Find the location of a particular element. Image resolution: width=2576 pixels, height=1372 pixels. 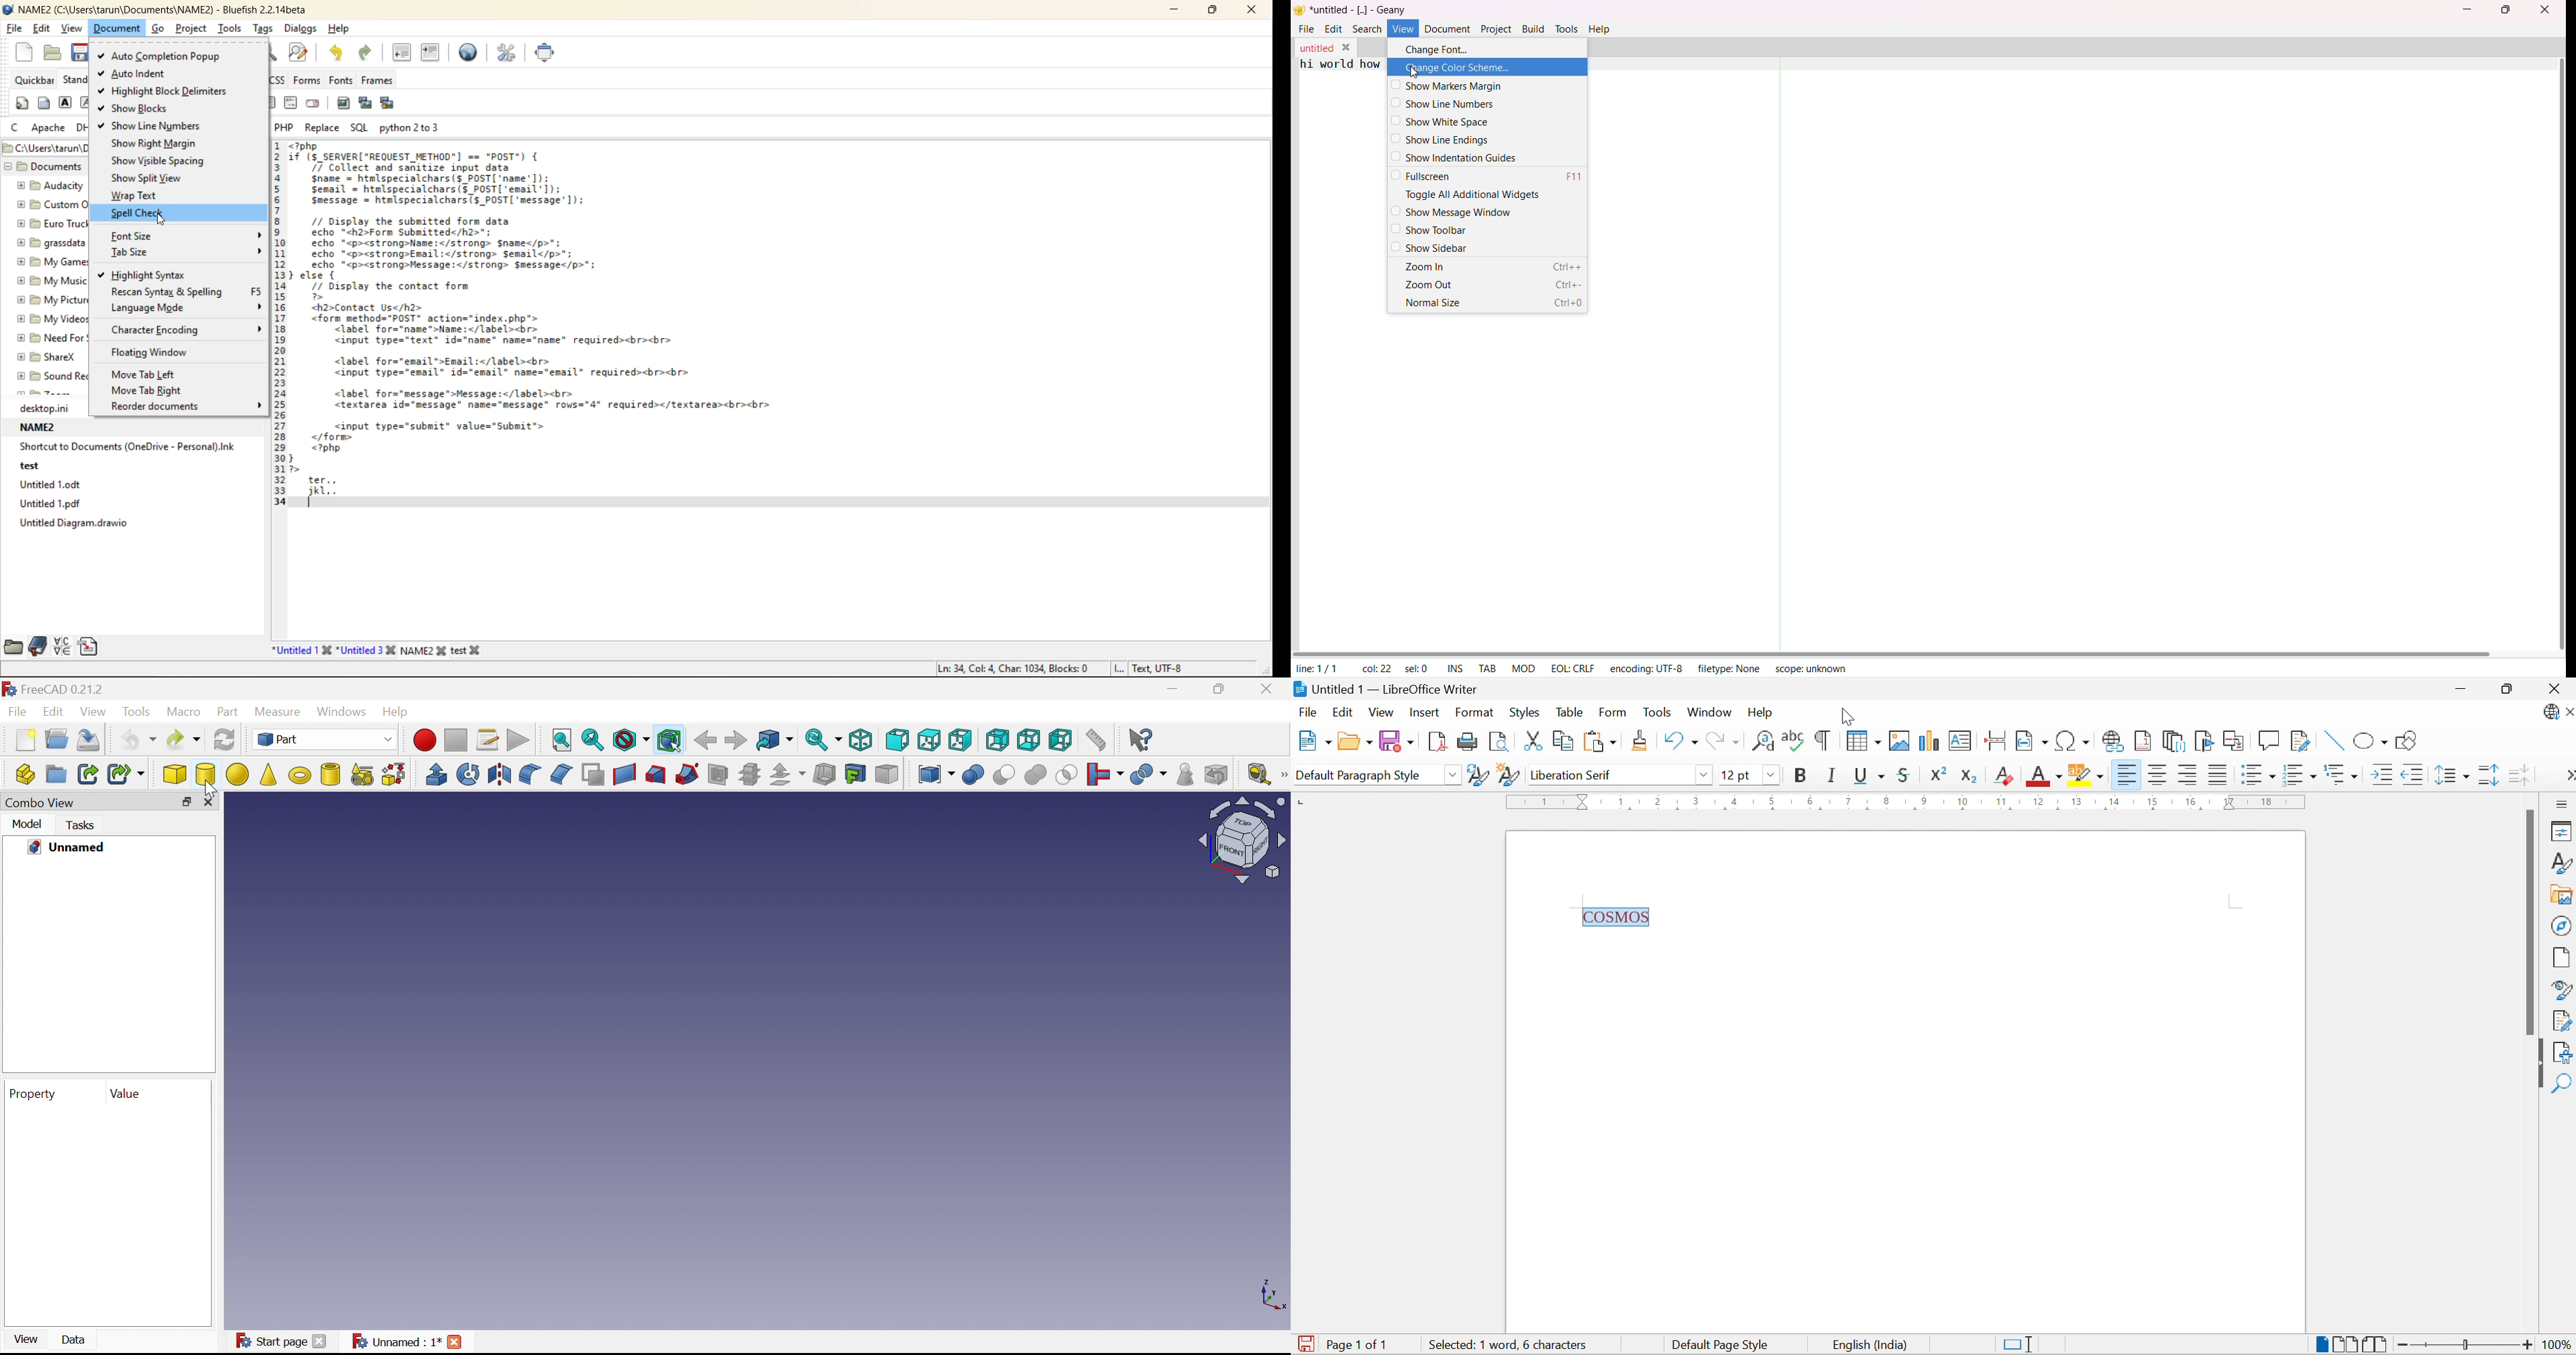

Update Selected Style is located at coordinates (1477, 775).